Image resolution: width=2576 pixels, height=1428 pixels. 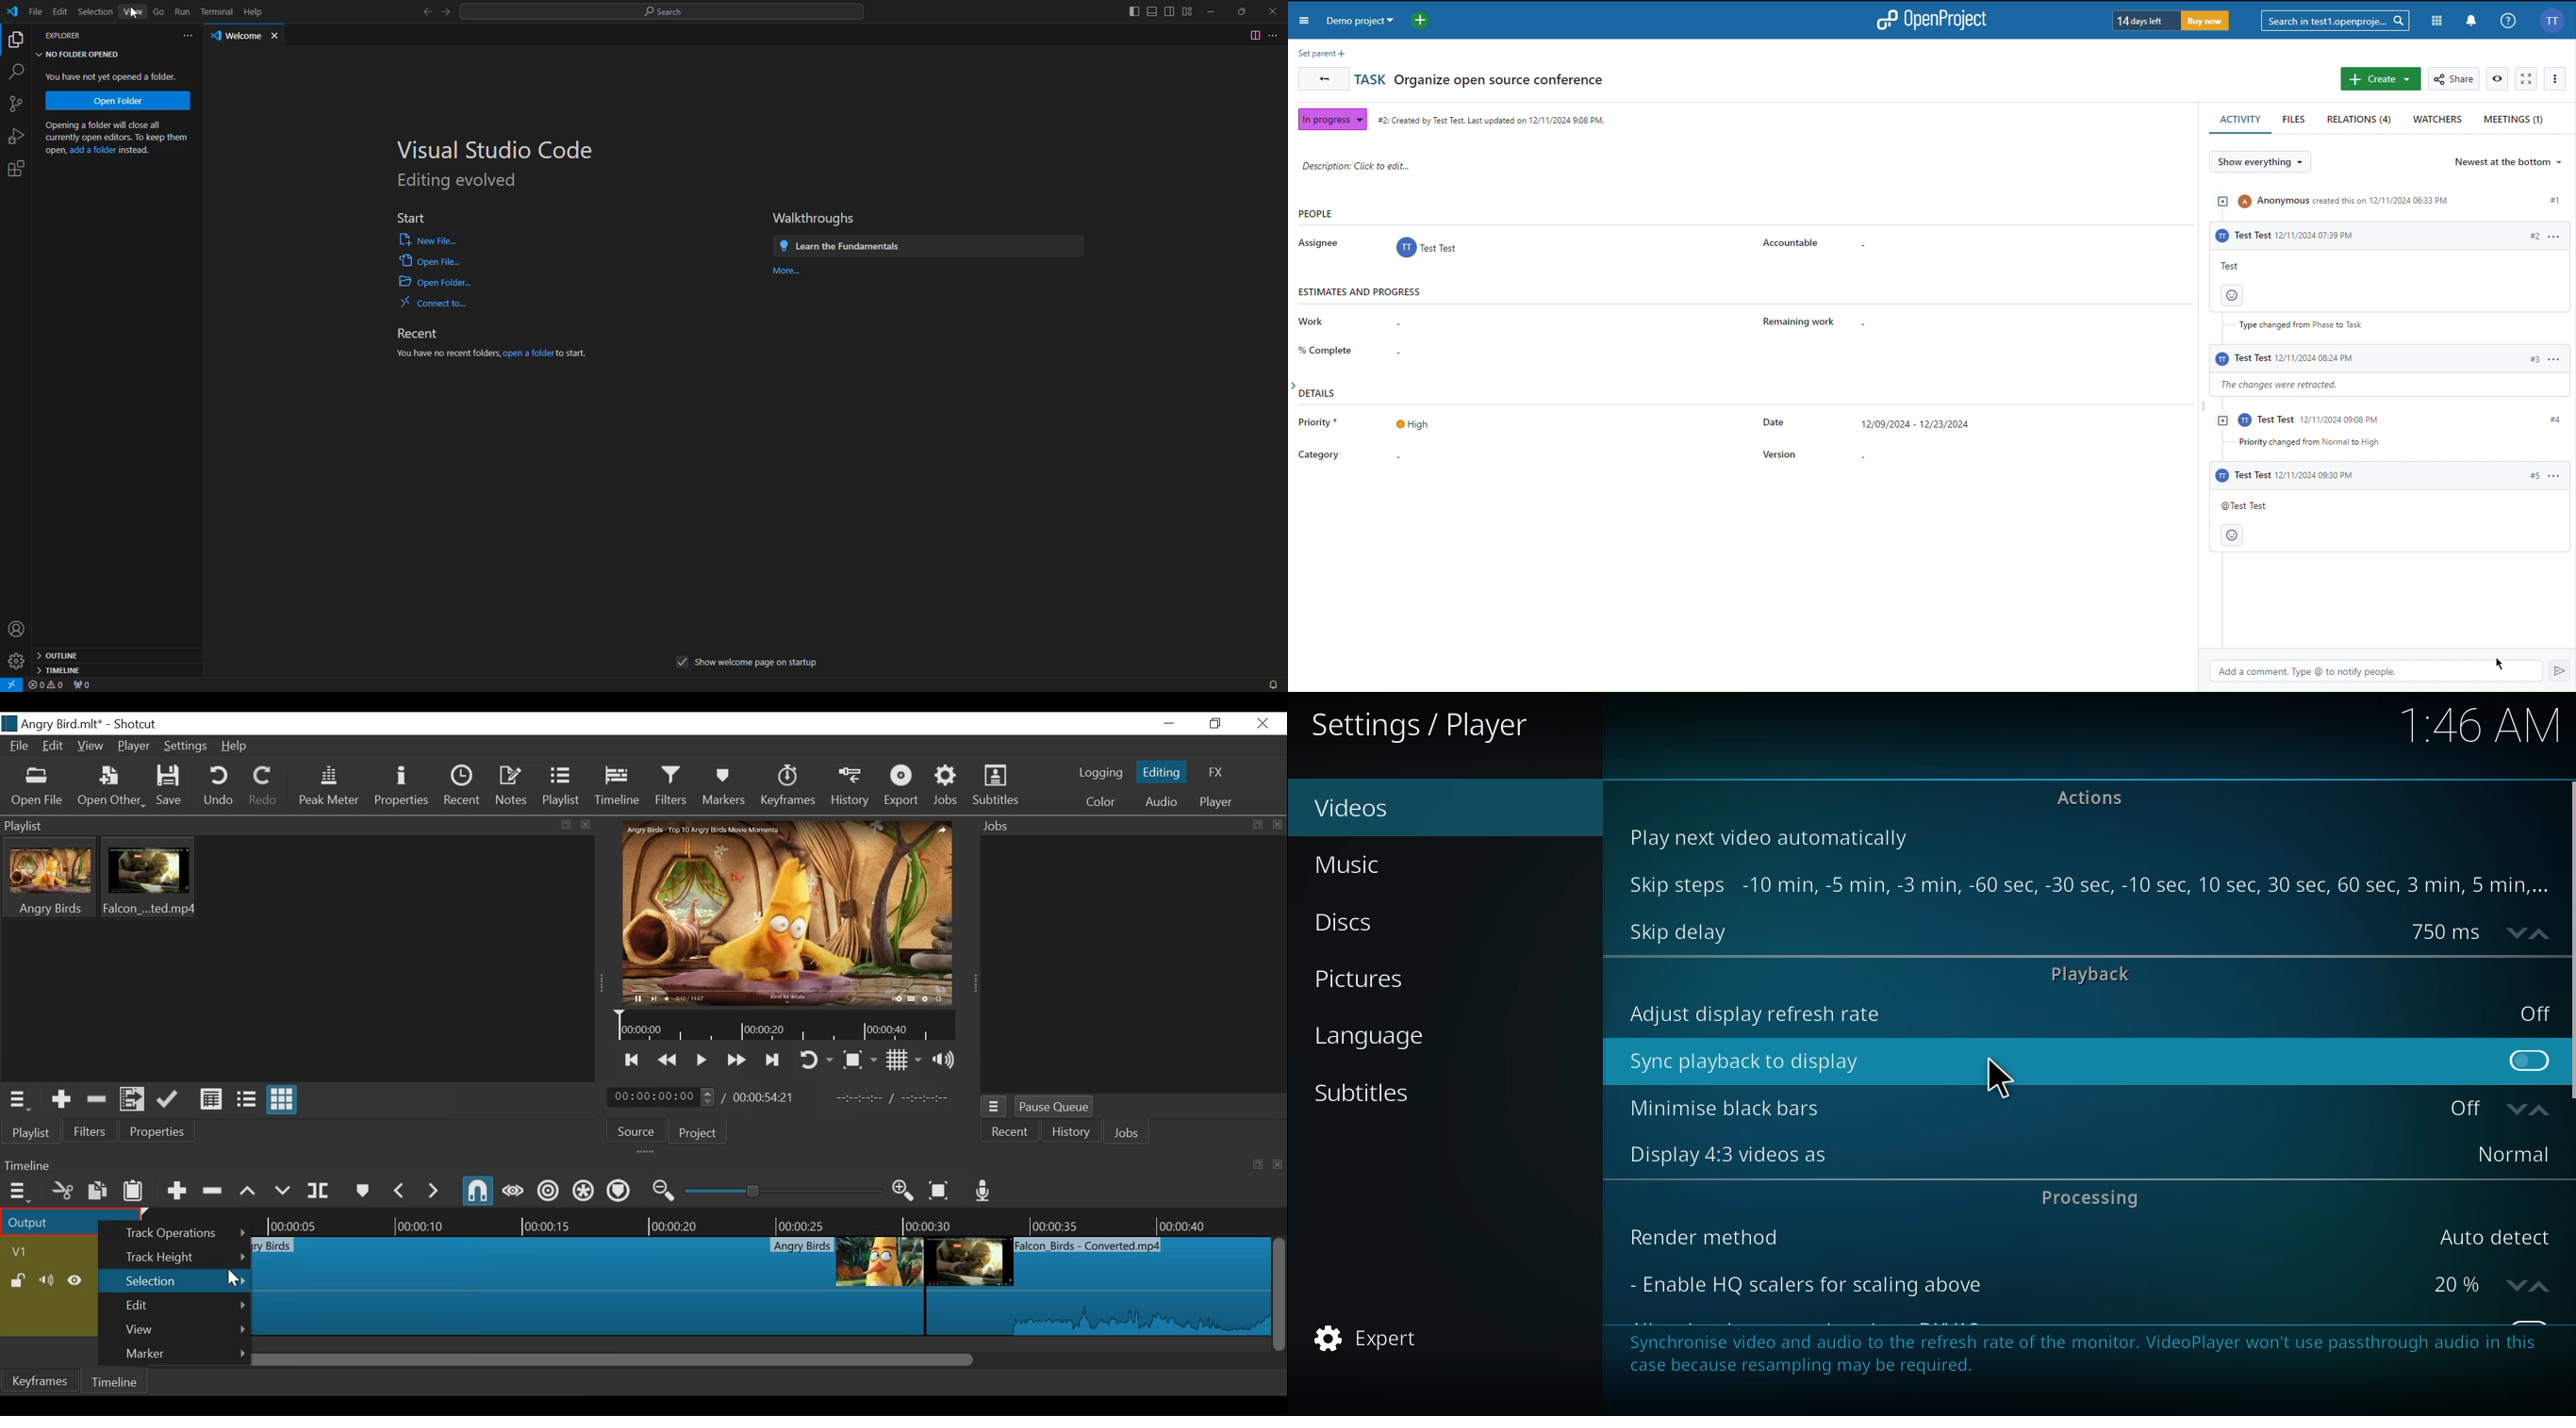 What do you see at coordinates (135, 747) in the screenshot?
I see `Player` at bounding box center [135, 747].